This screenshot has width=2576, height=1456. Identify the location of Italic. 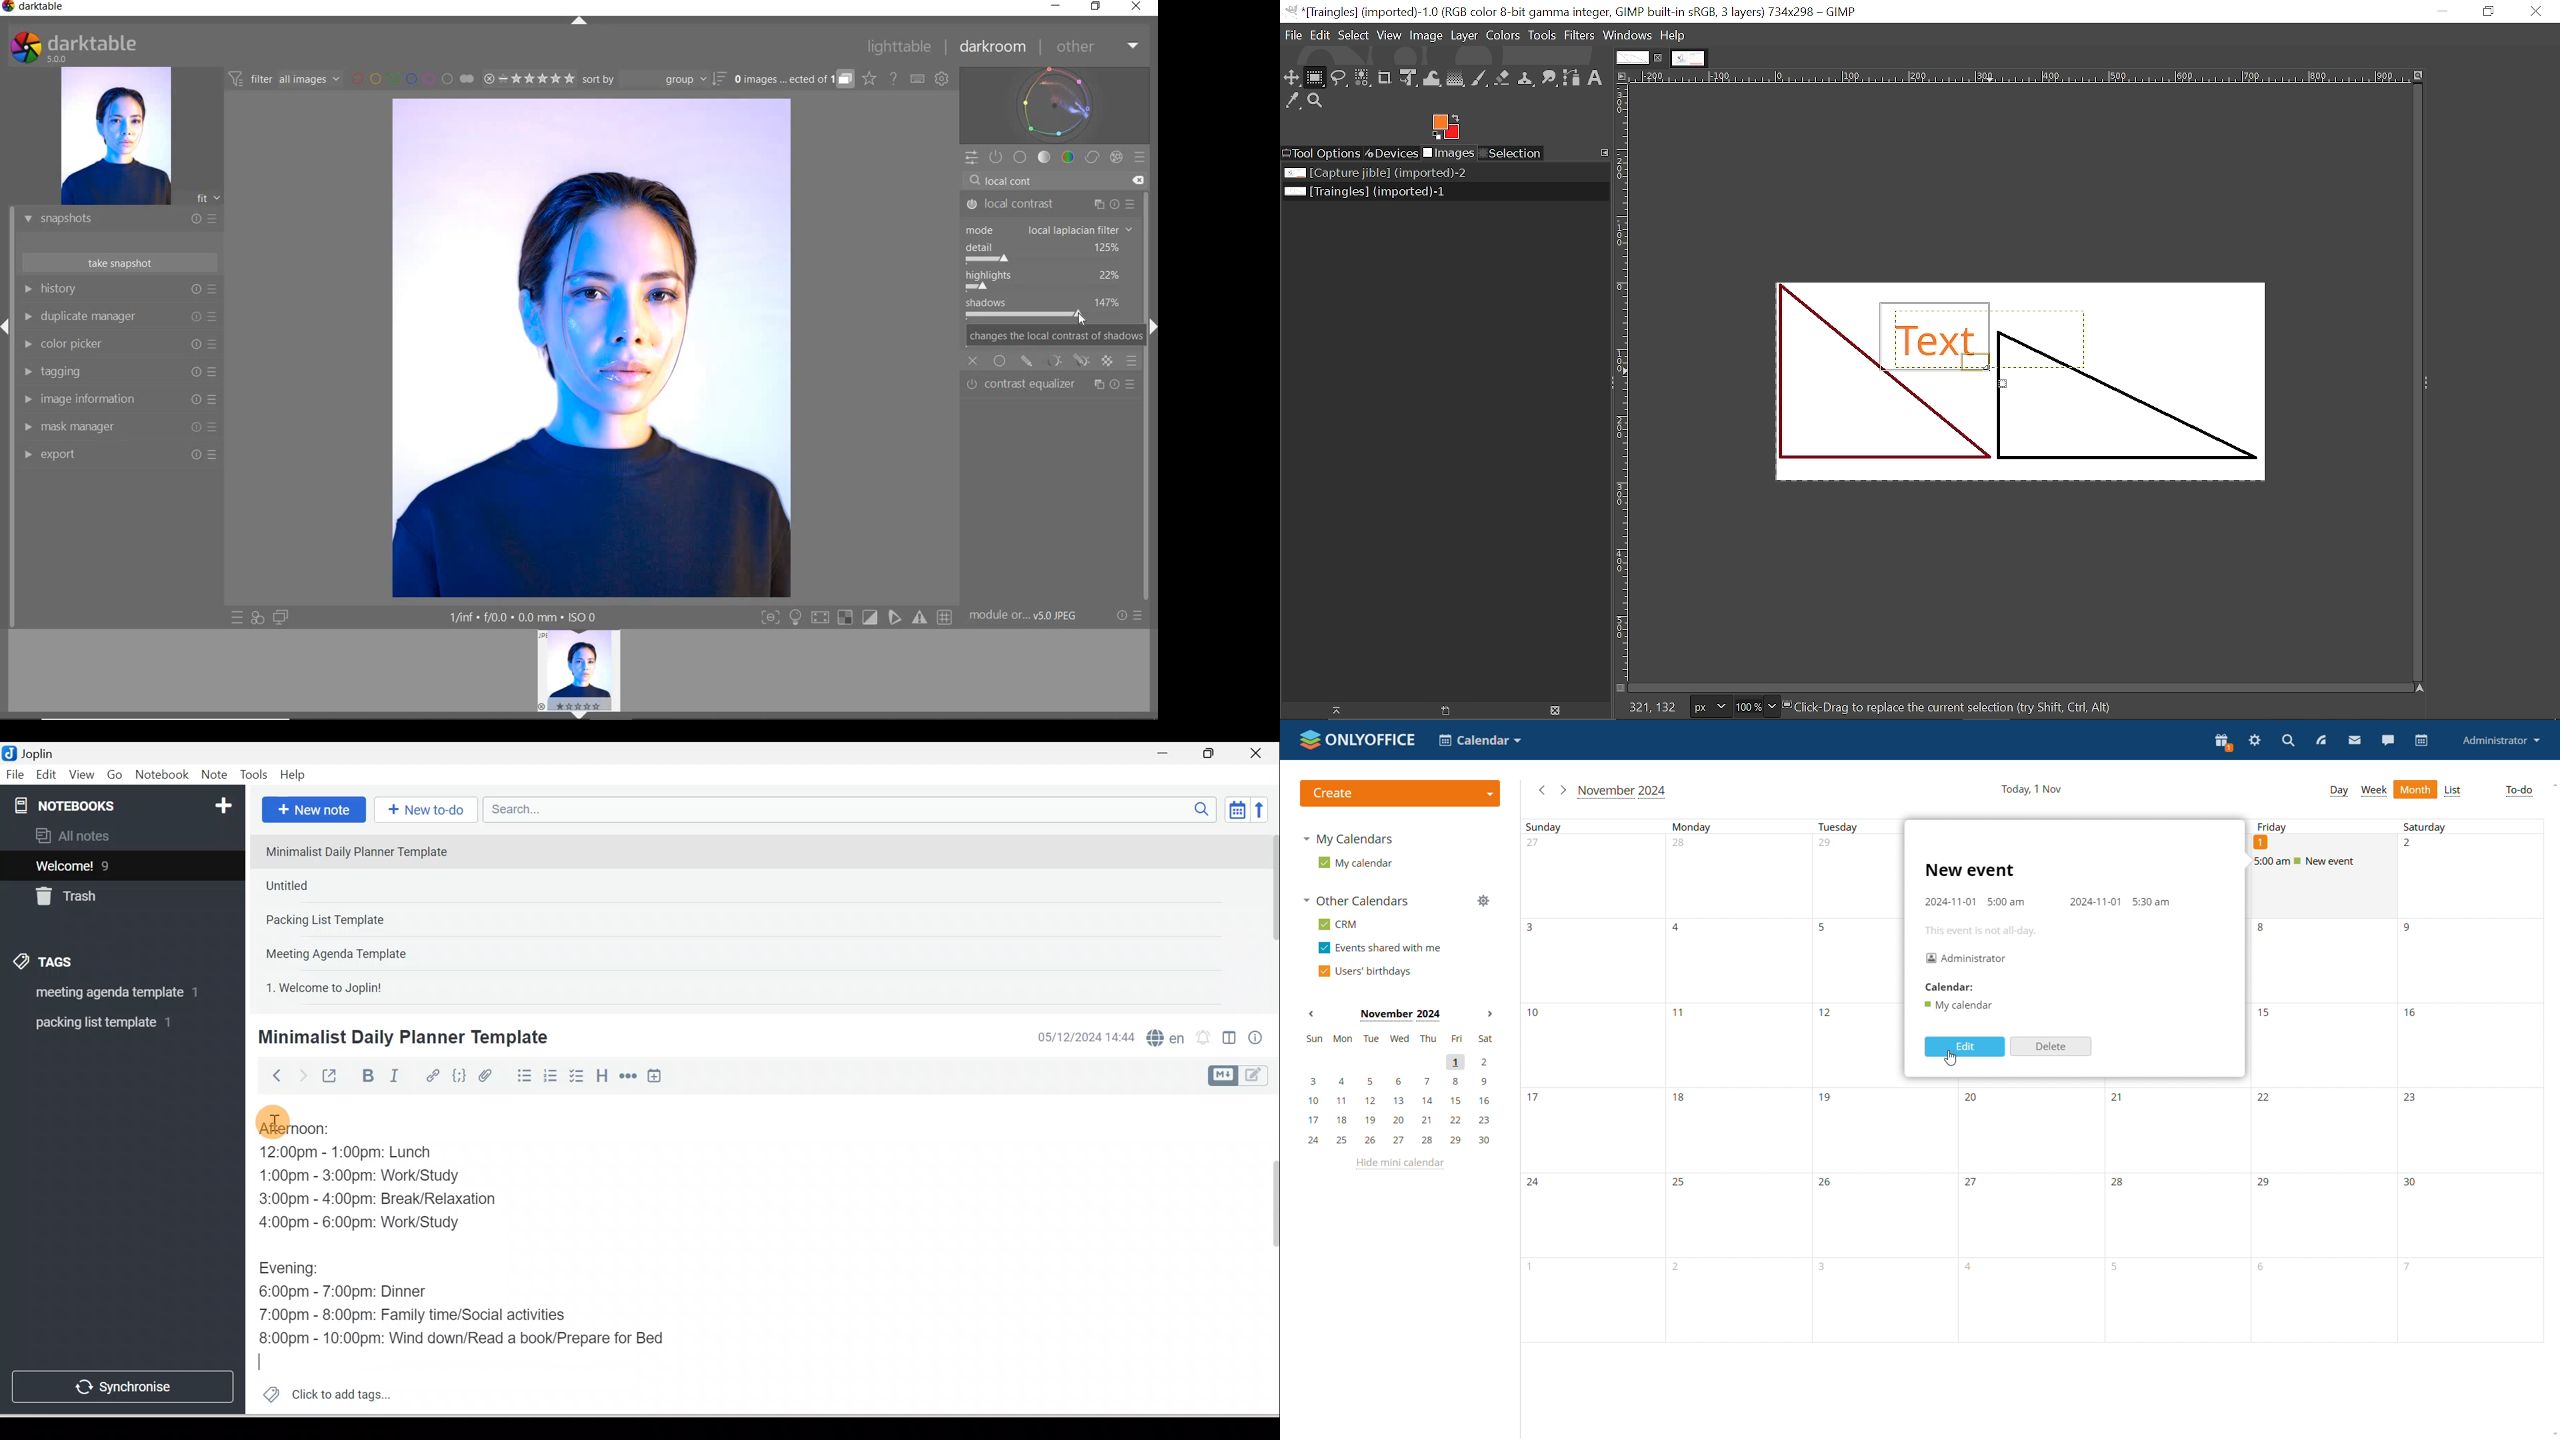
(397, 1078).